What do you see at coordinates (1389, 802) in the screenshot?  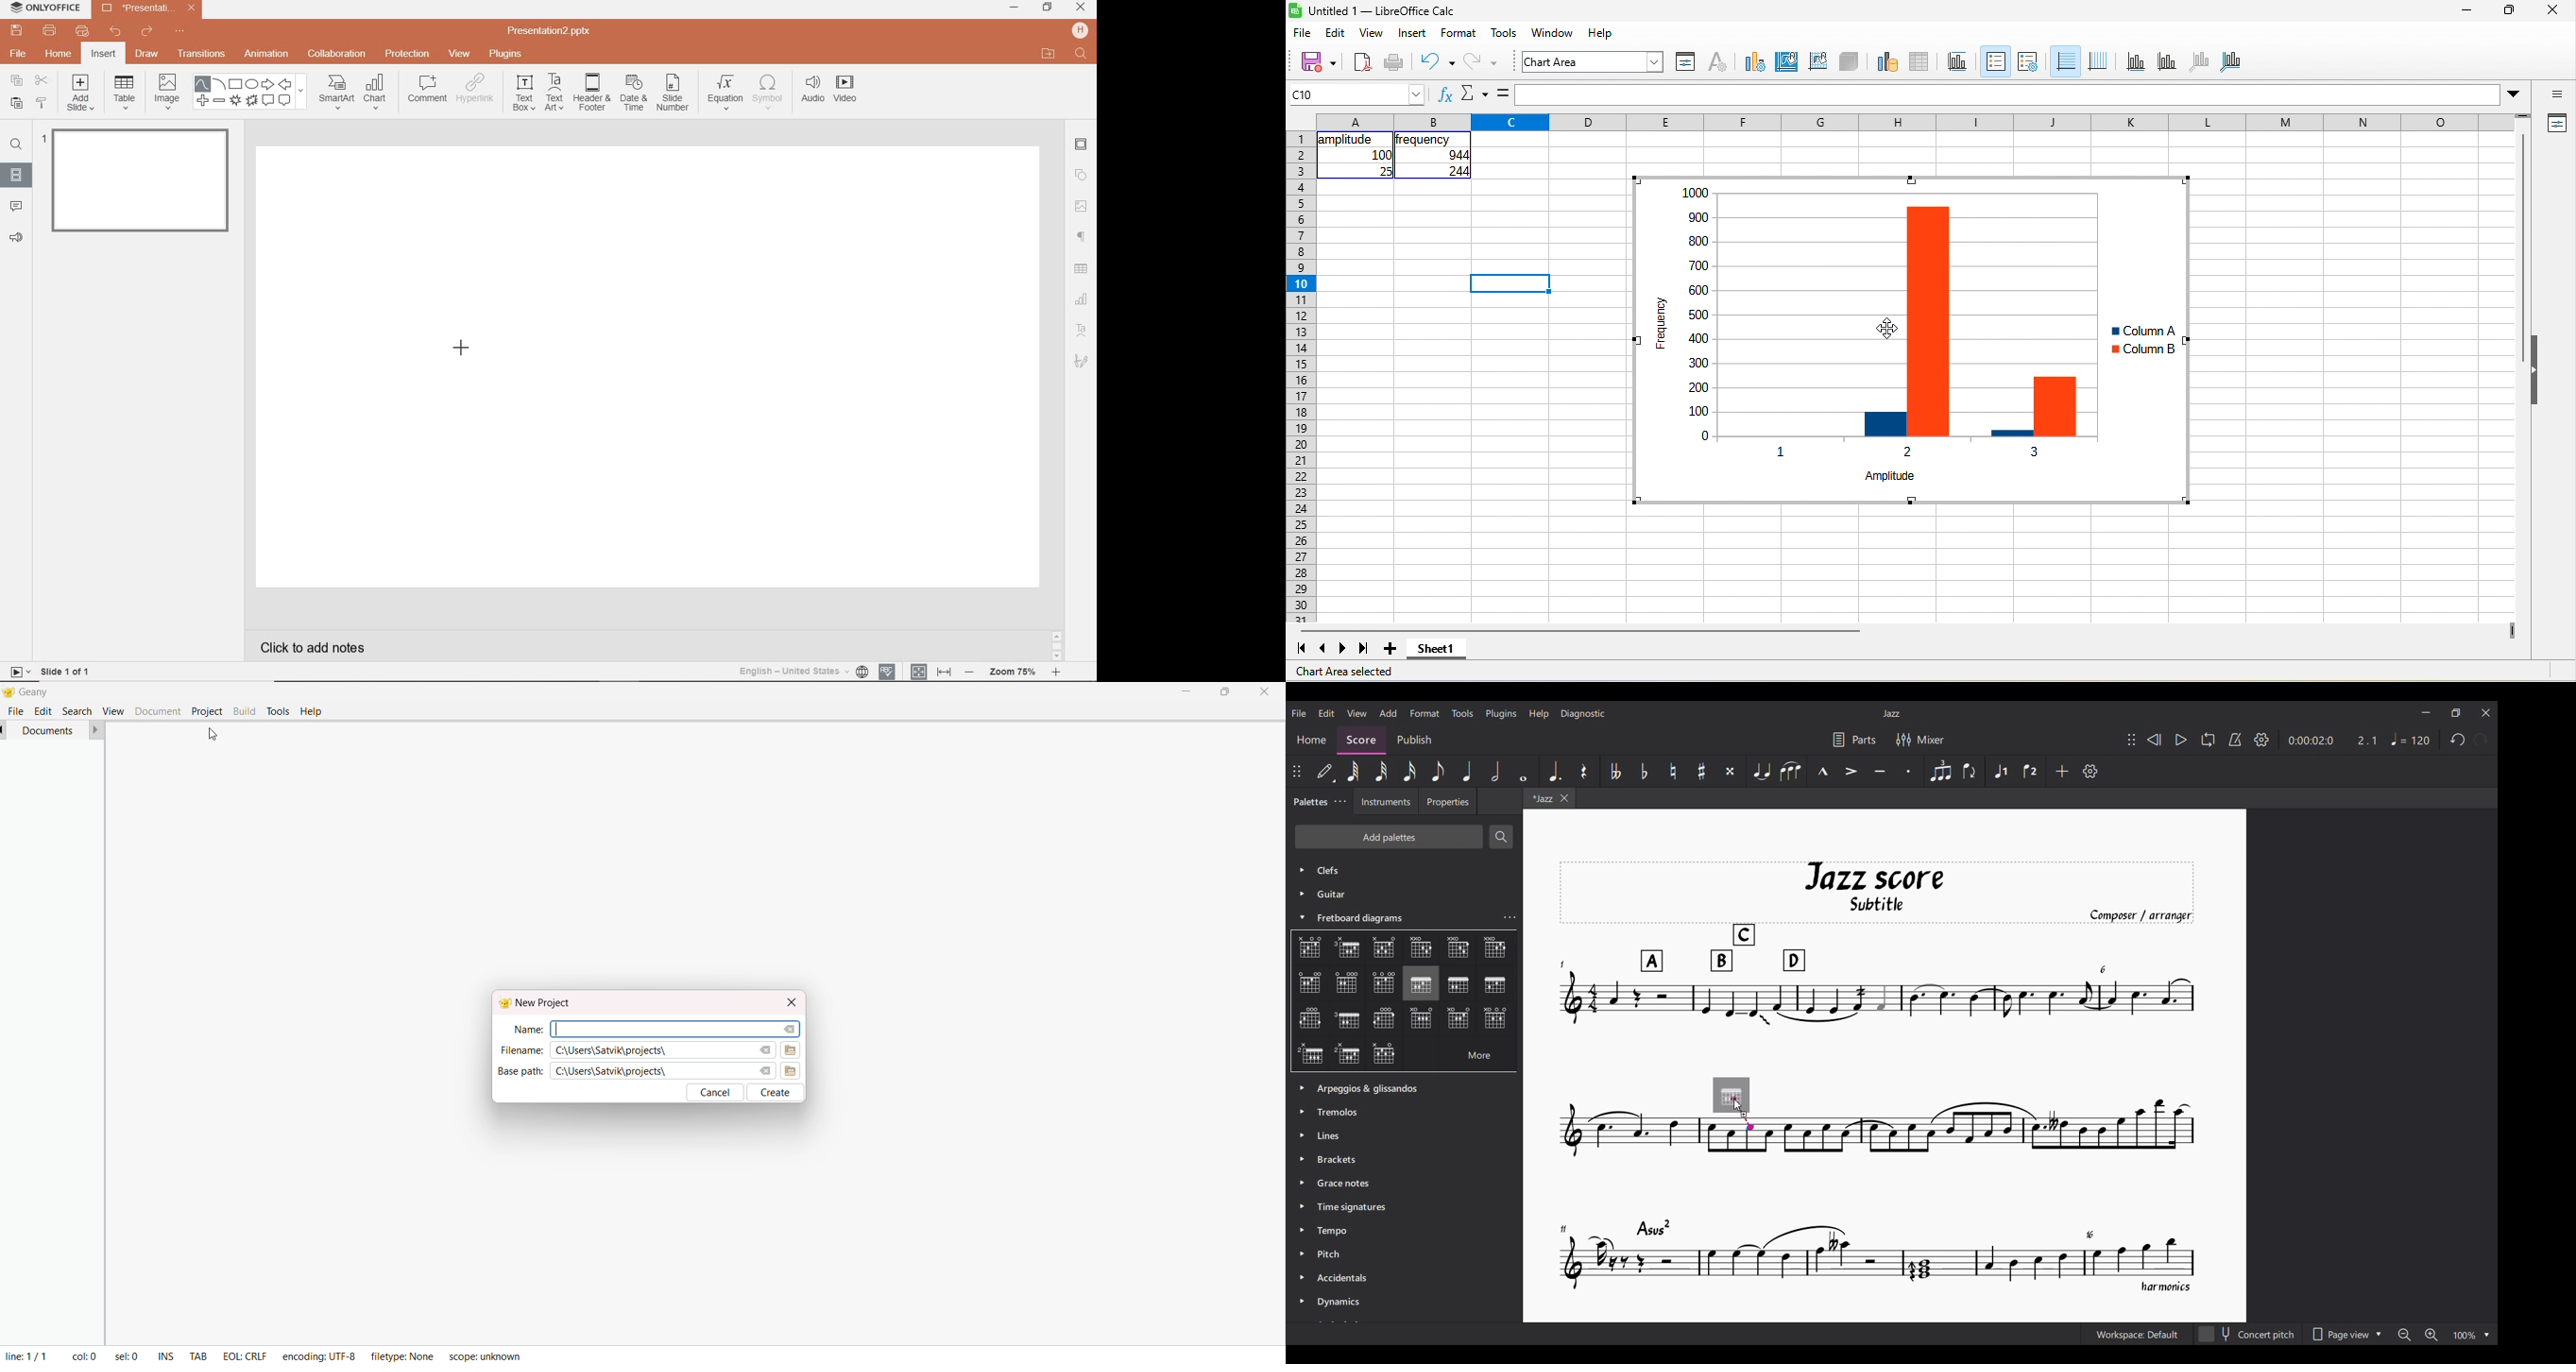 I see `Instruments` at bounding box center [1389, 802].